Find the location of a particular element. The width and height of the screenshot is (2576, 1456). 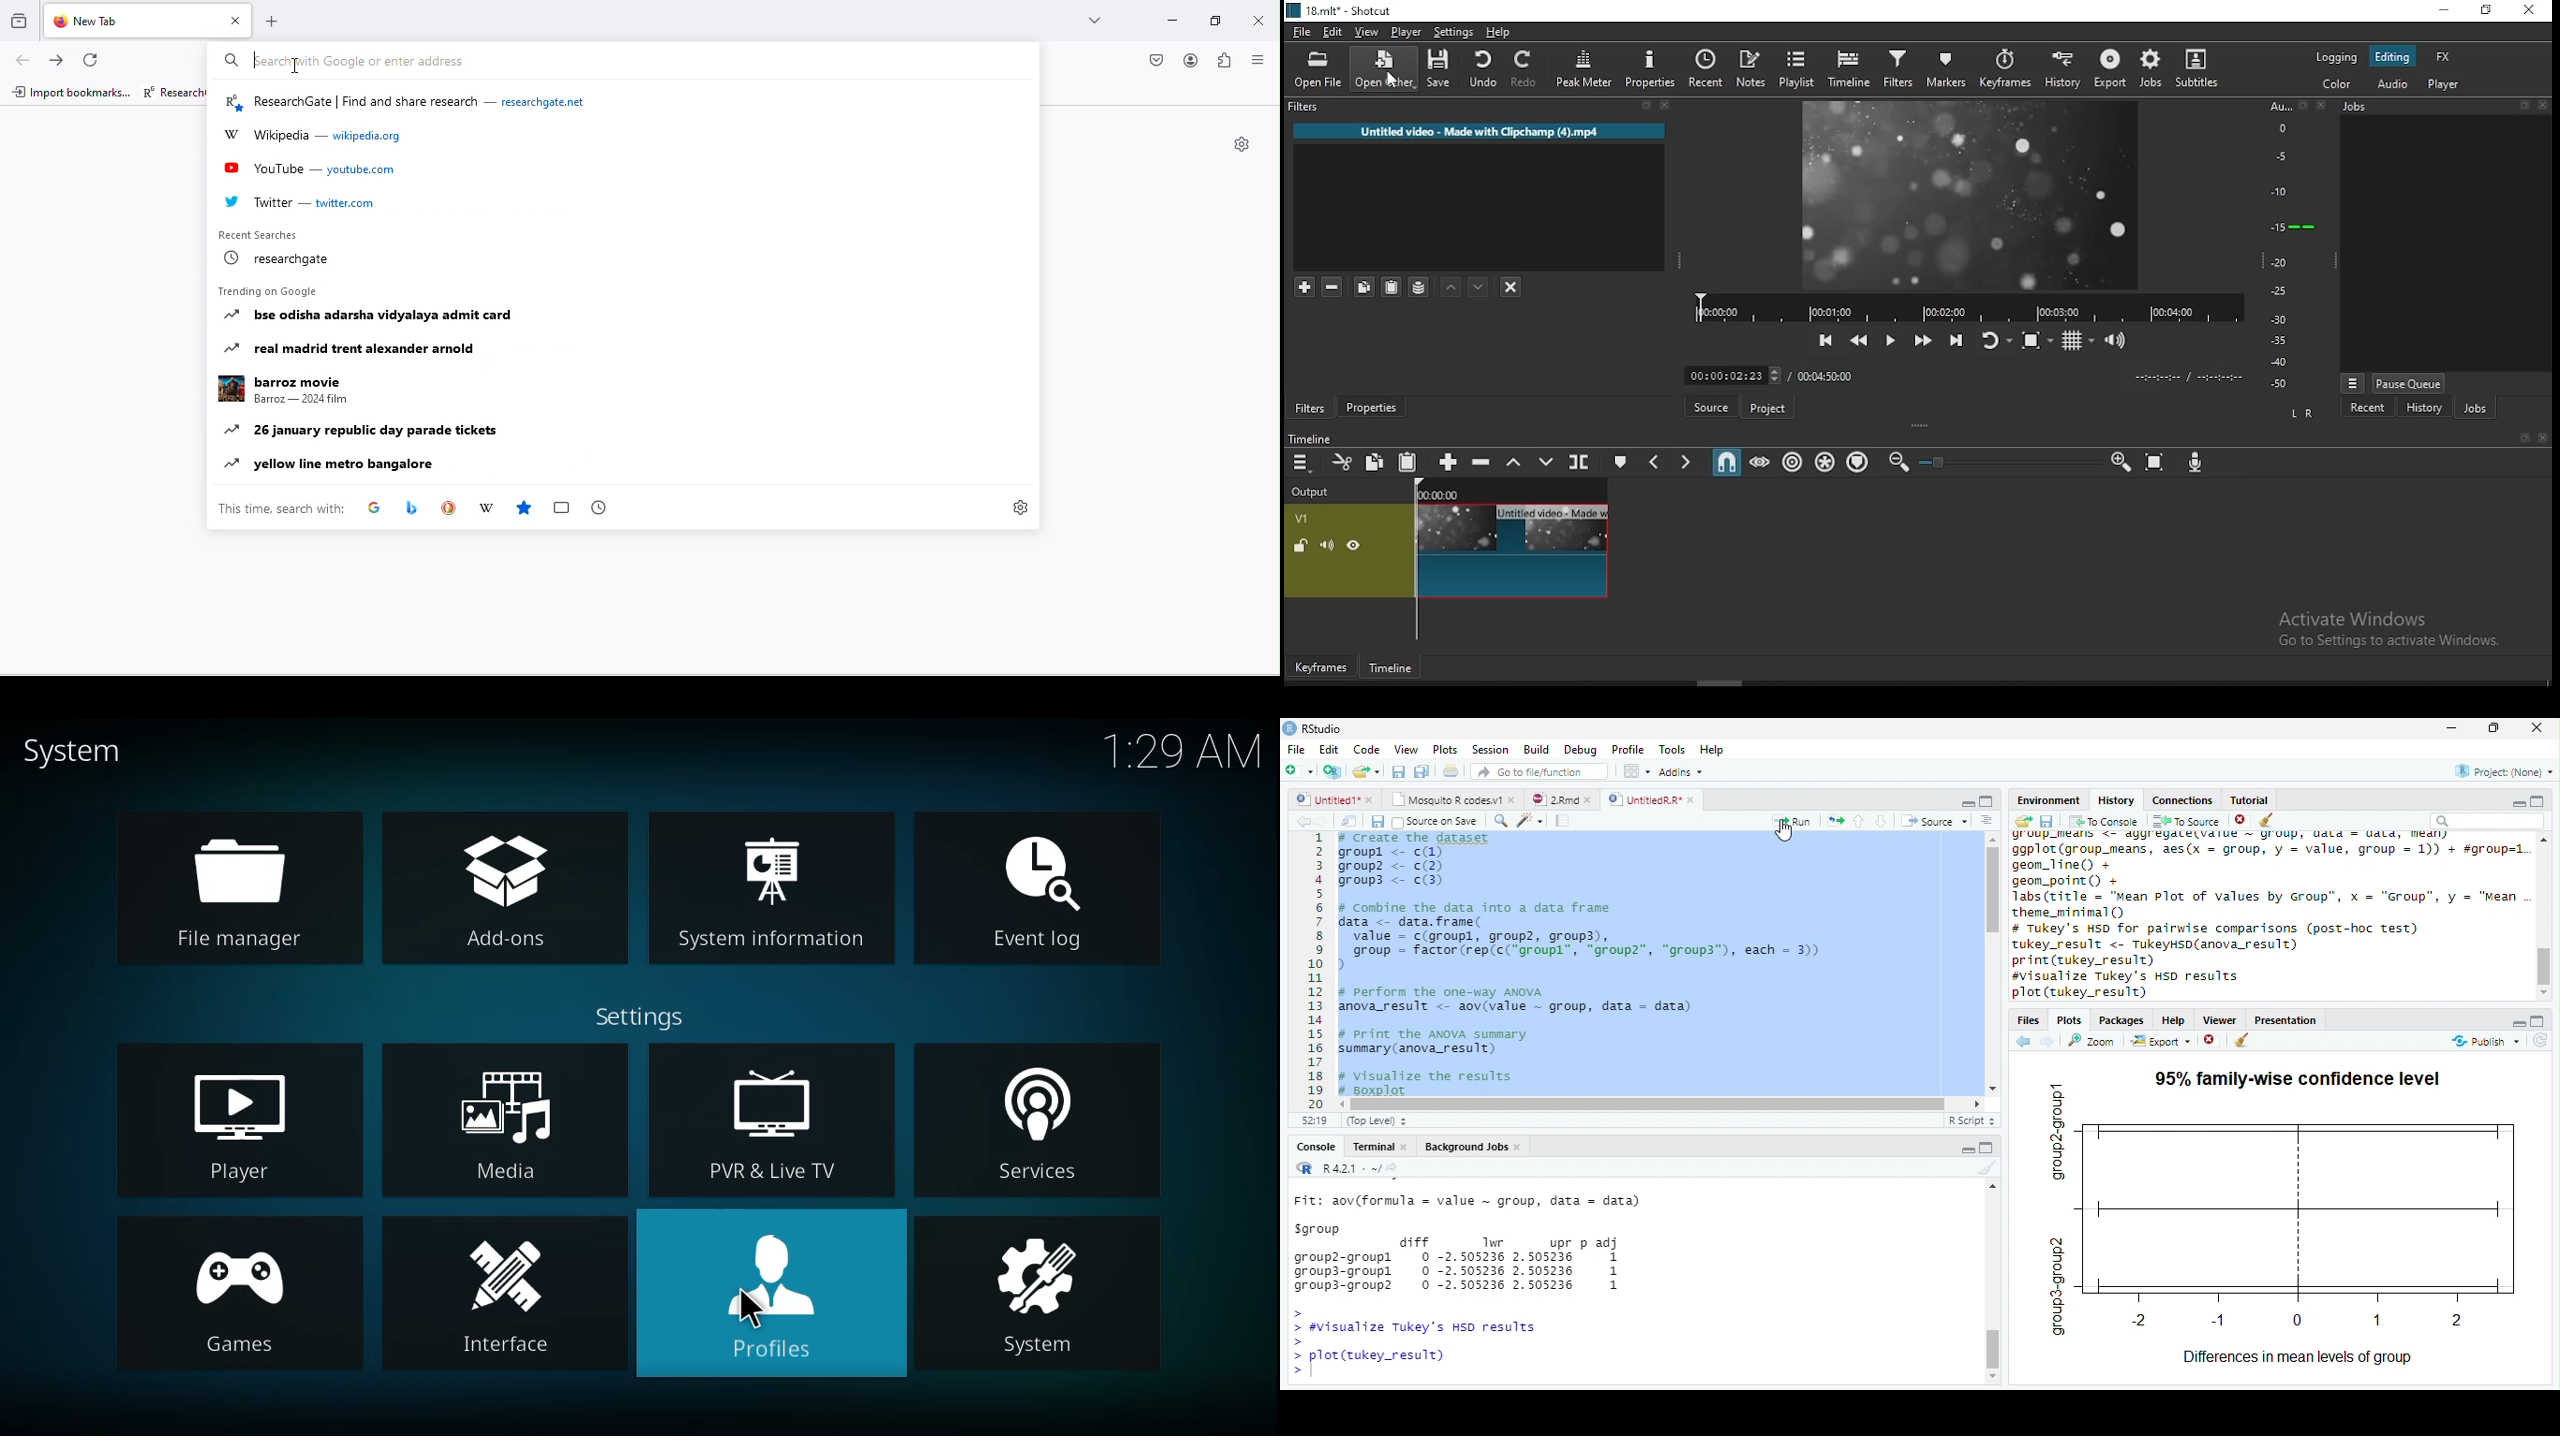

1:1 is located at coordinates (1312, 1121).